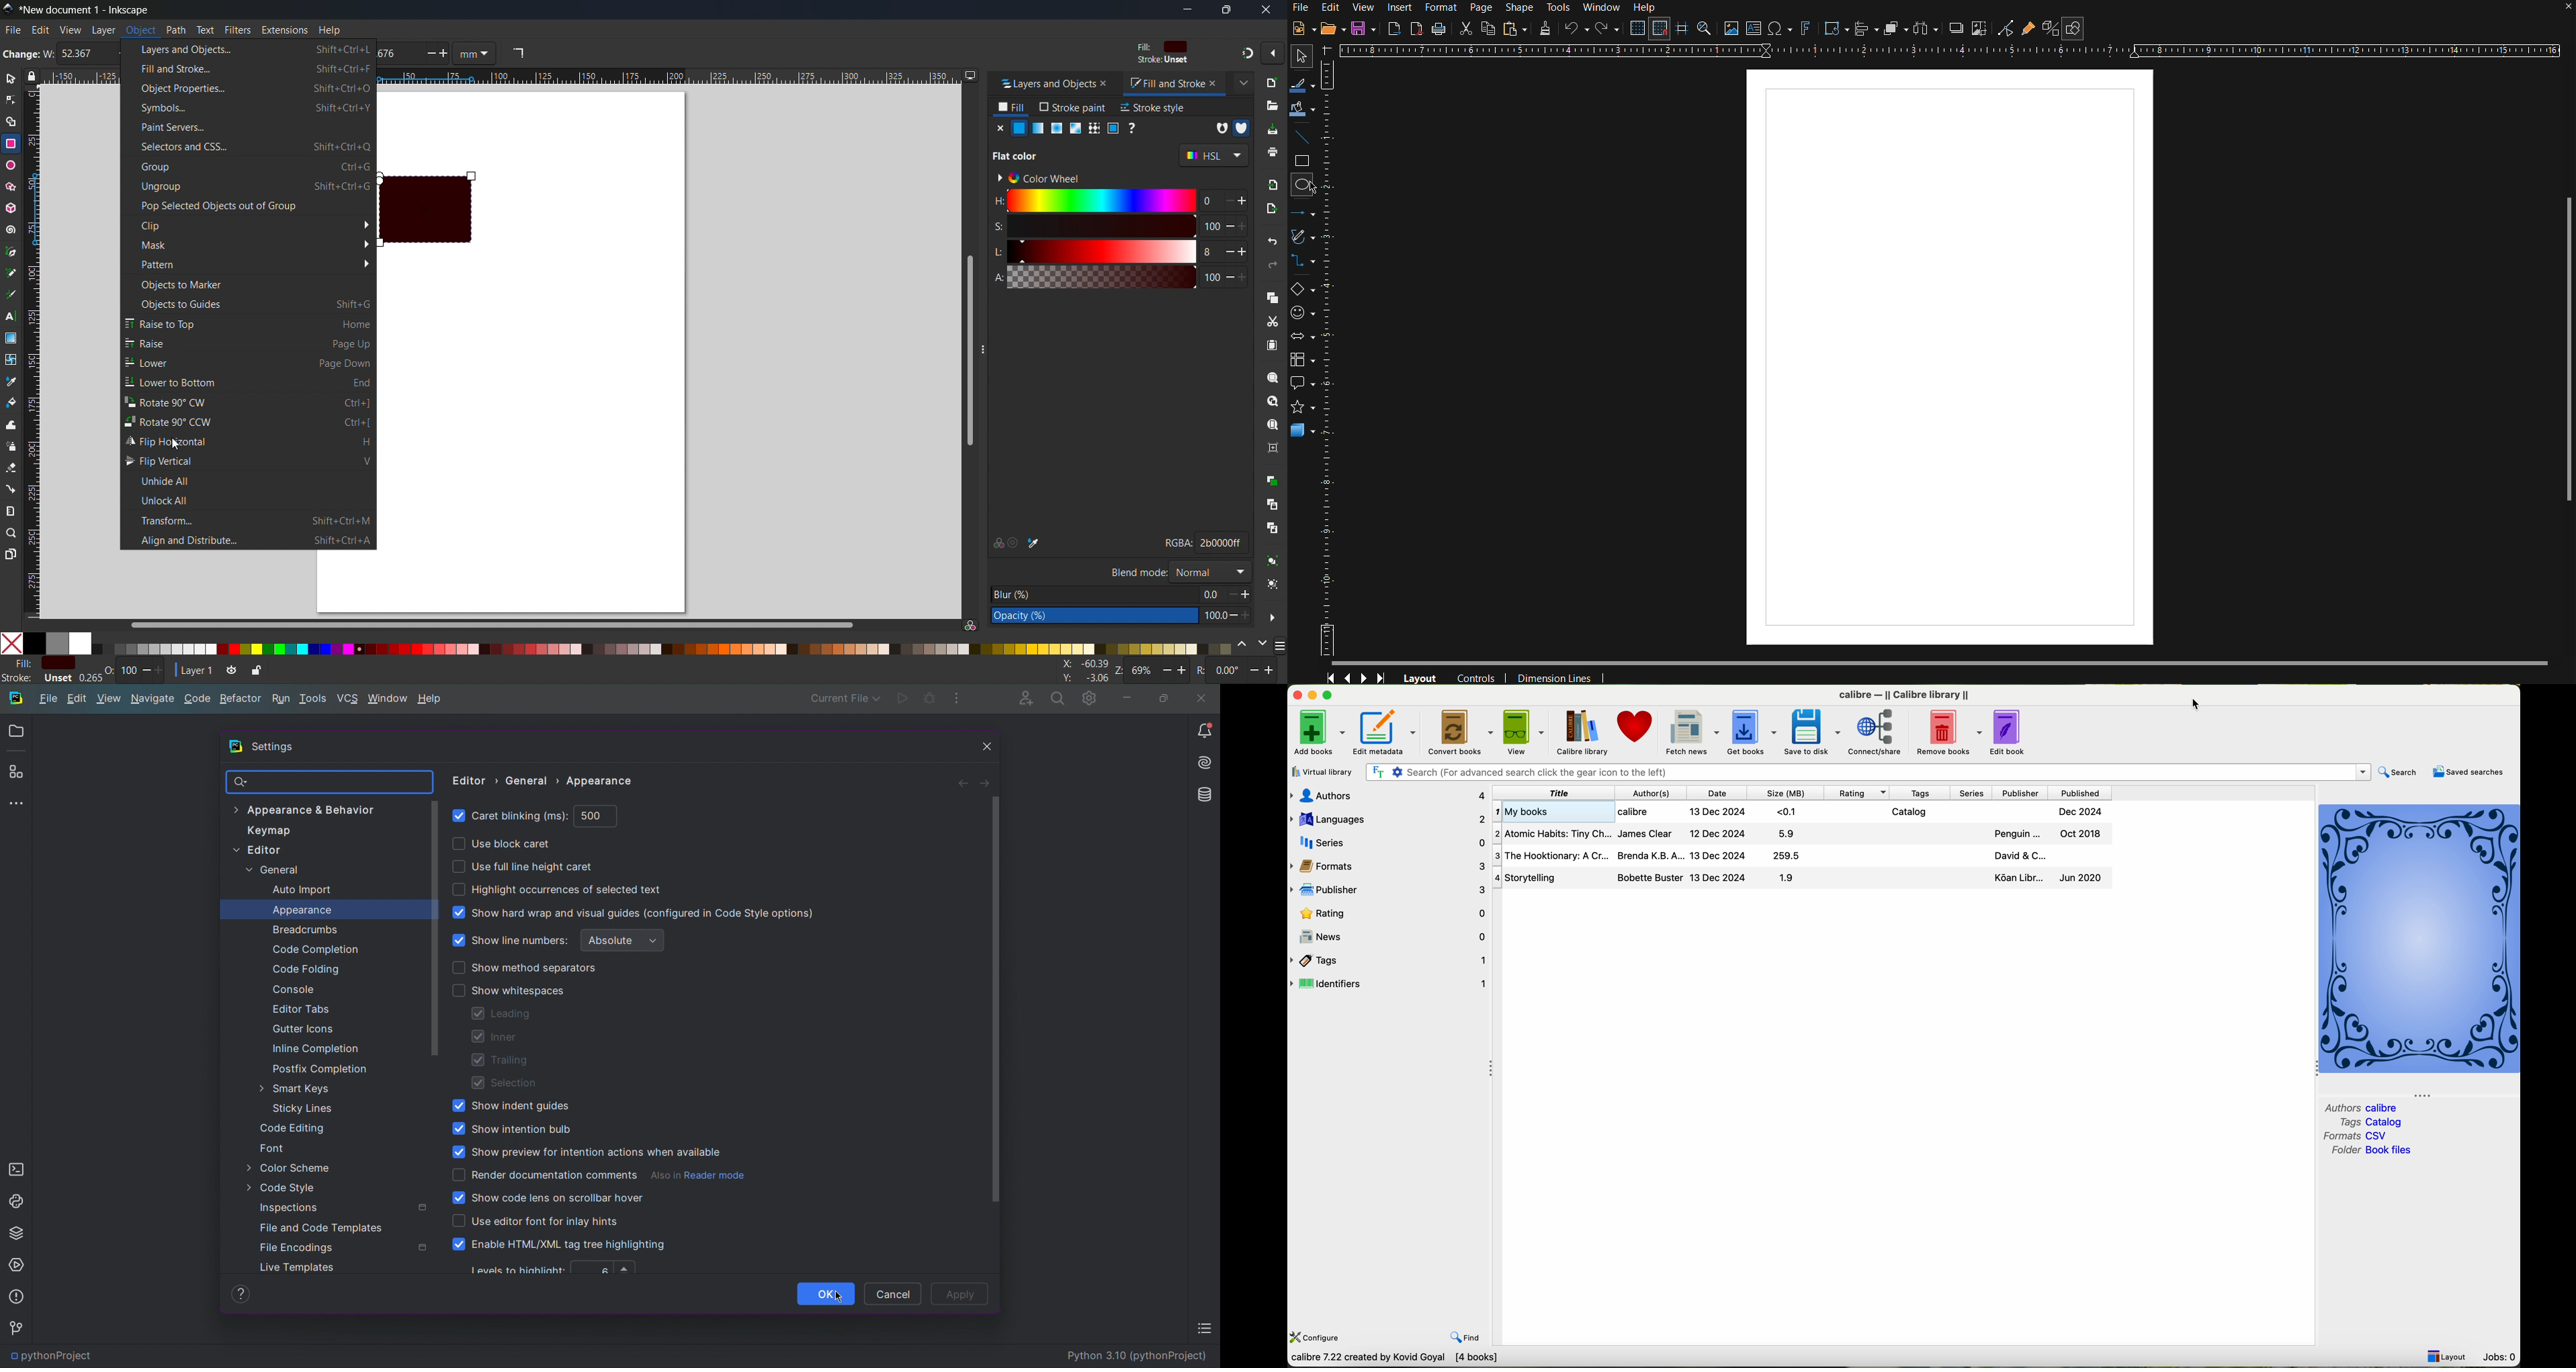 The height and width of the screenshot is (1372, 2576). Describe the element at coordinates (2028, 30) in the screenshot. I see `Show Gluepoint Functions` at that location.